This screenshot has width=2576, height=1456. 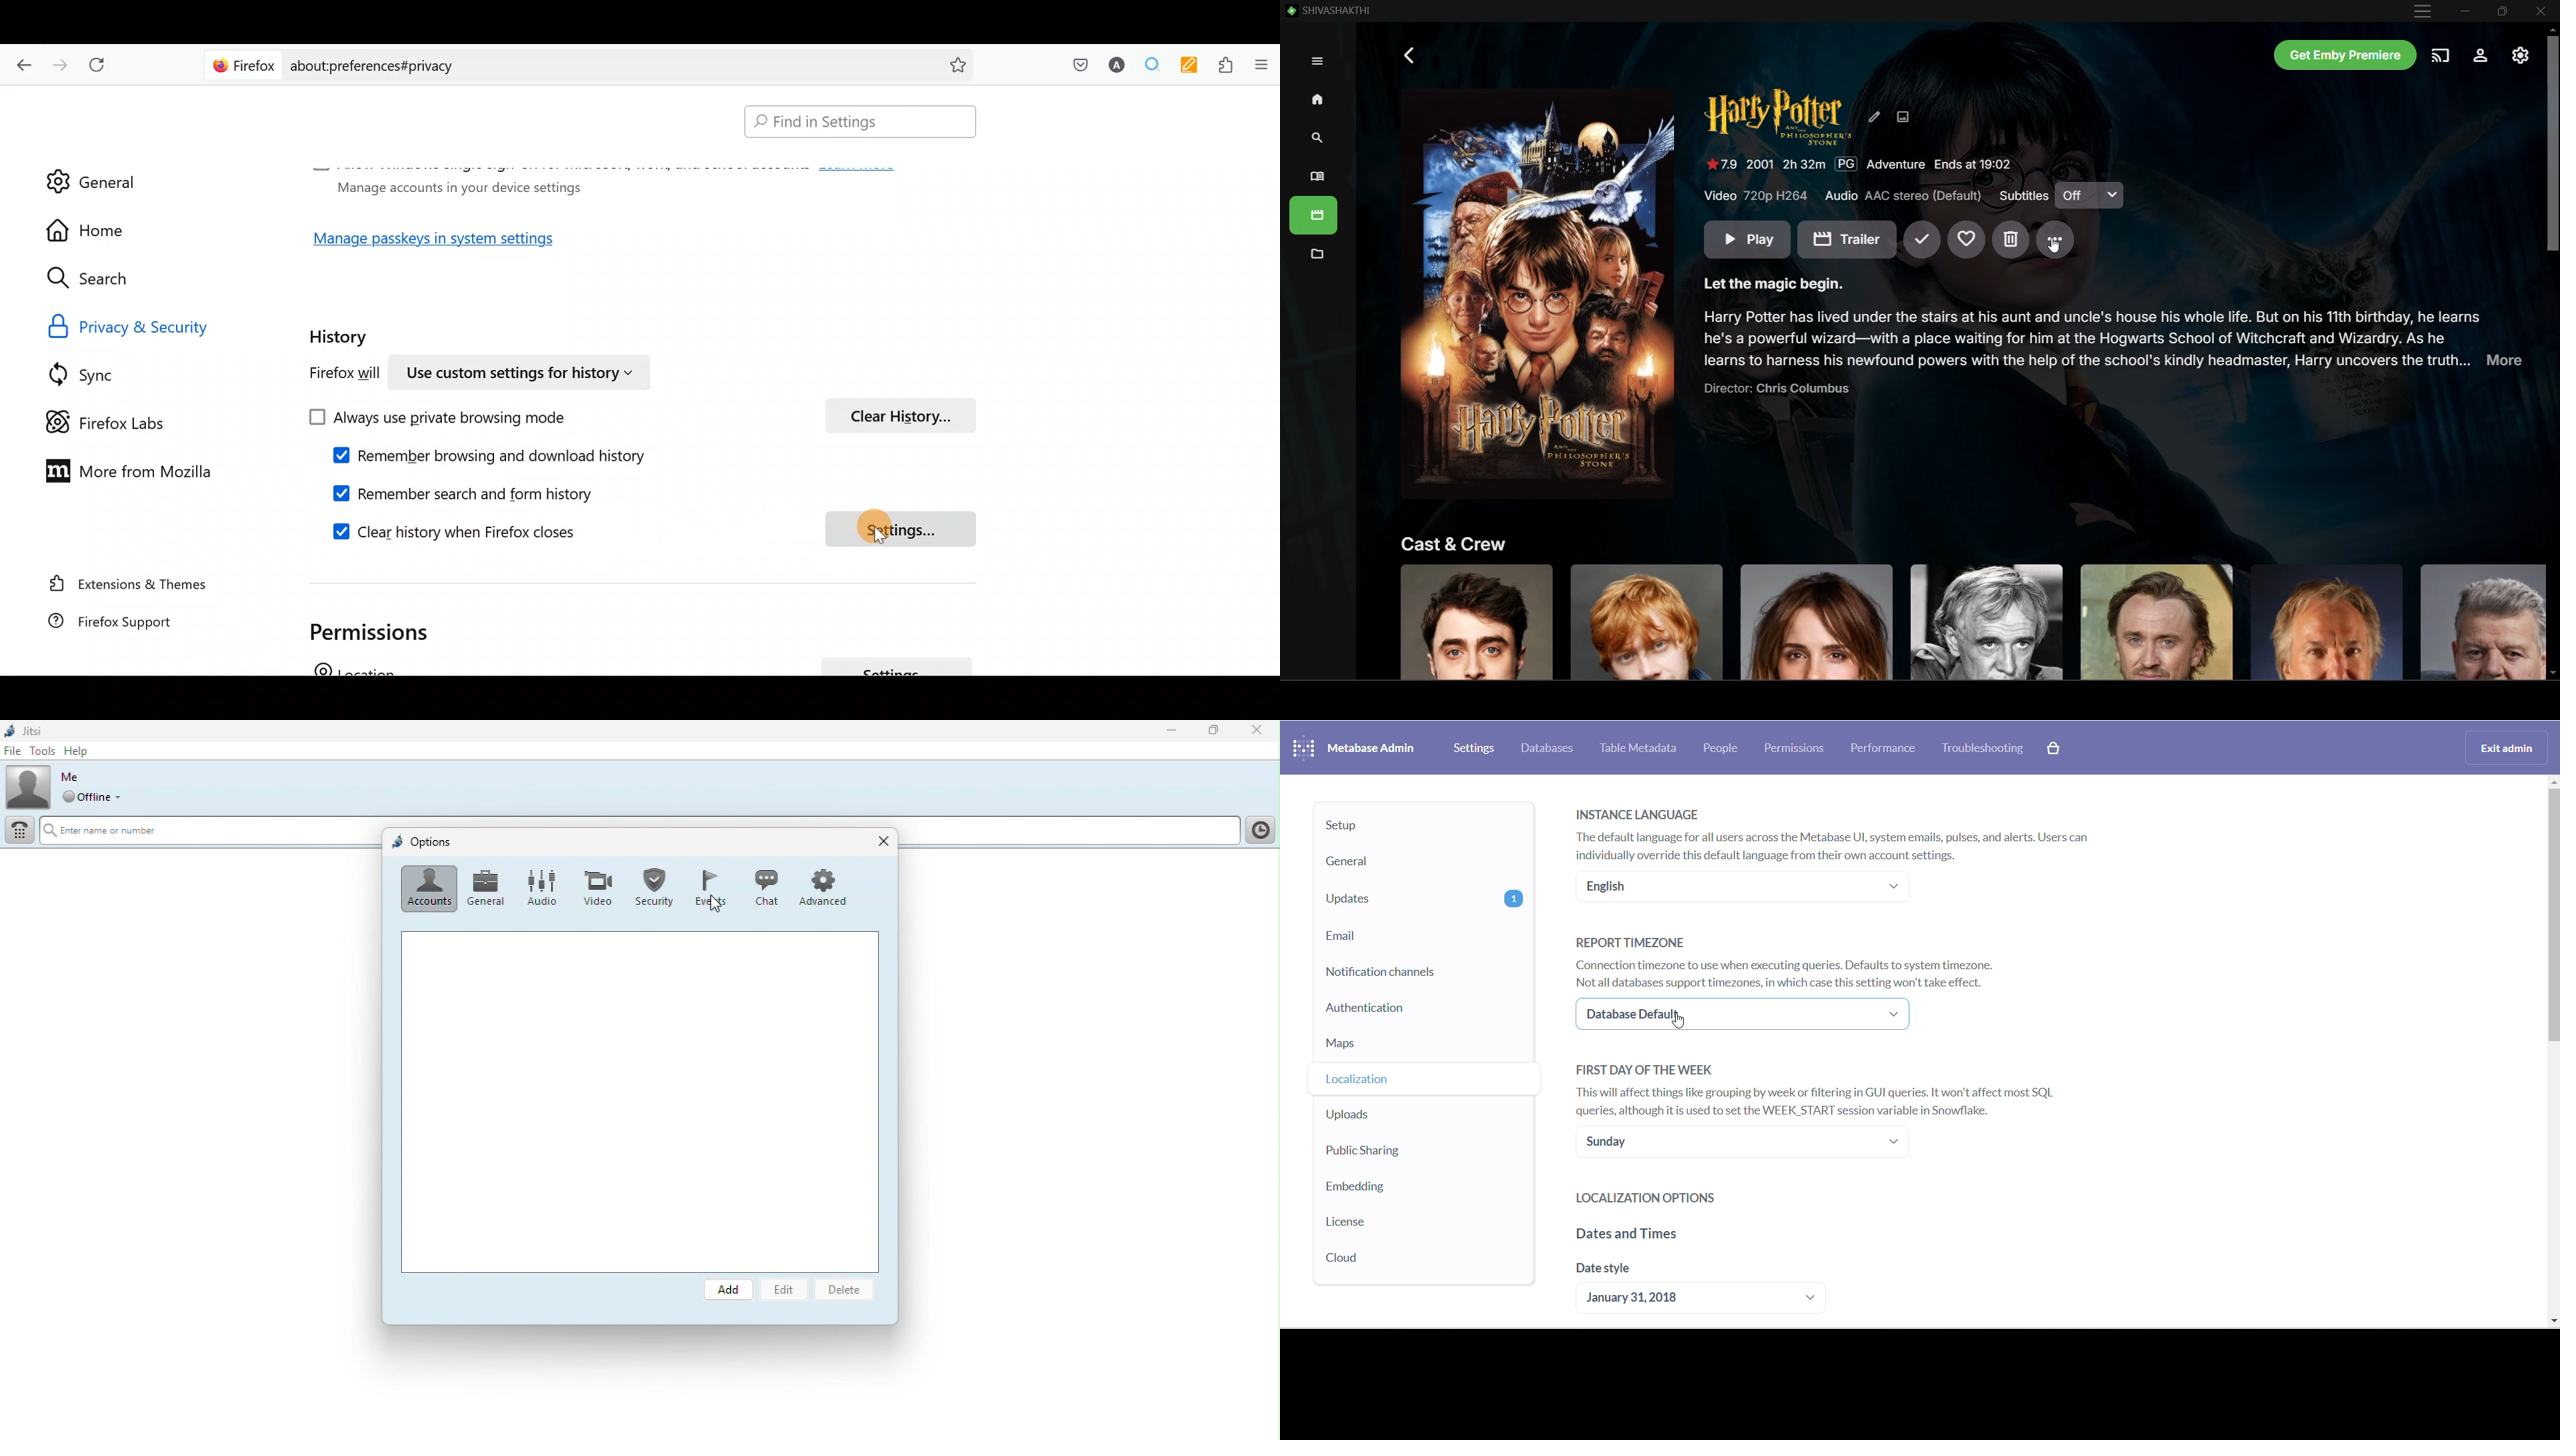 I want to click on History, so click(x=1259, y=830).